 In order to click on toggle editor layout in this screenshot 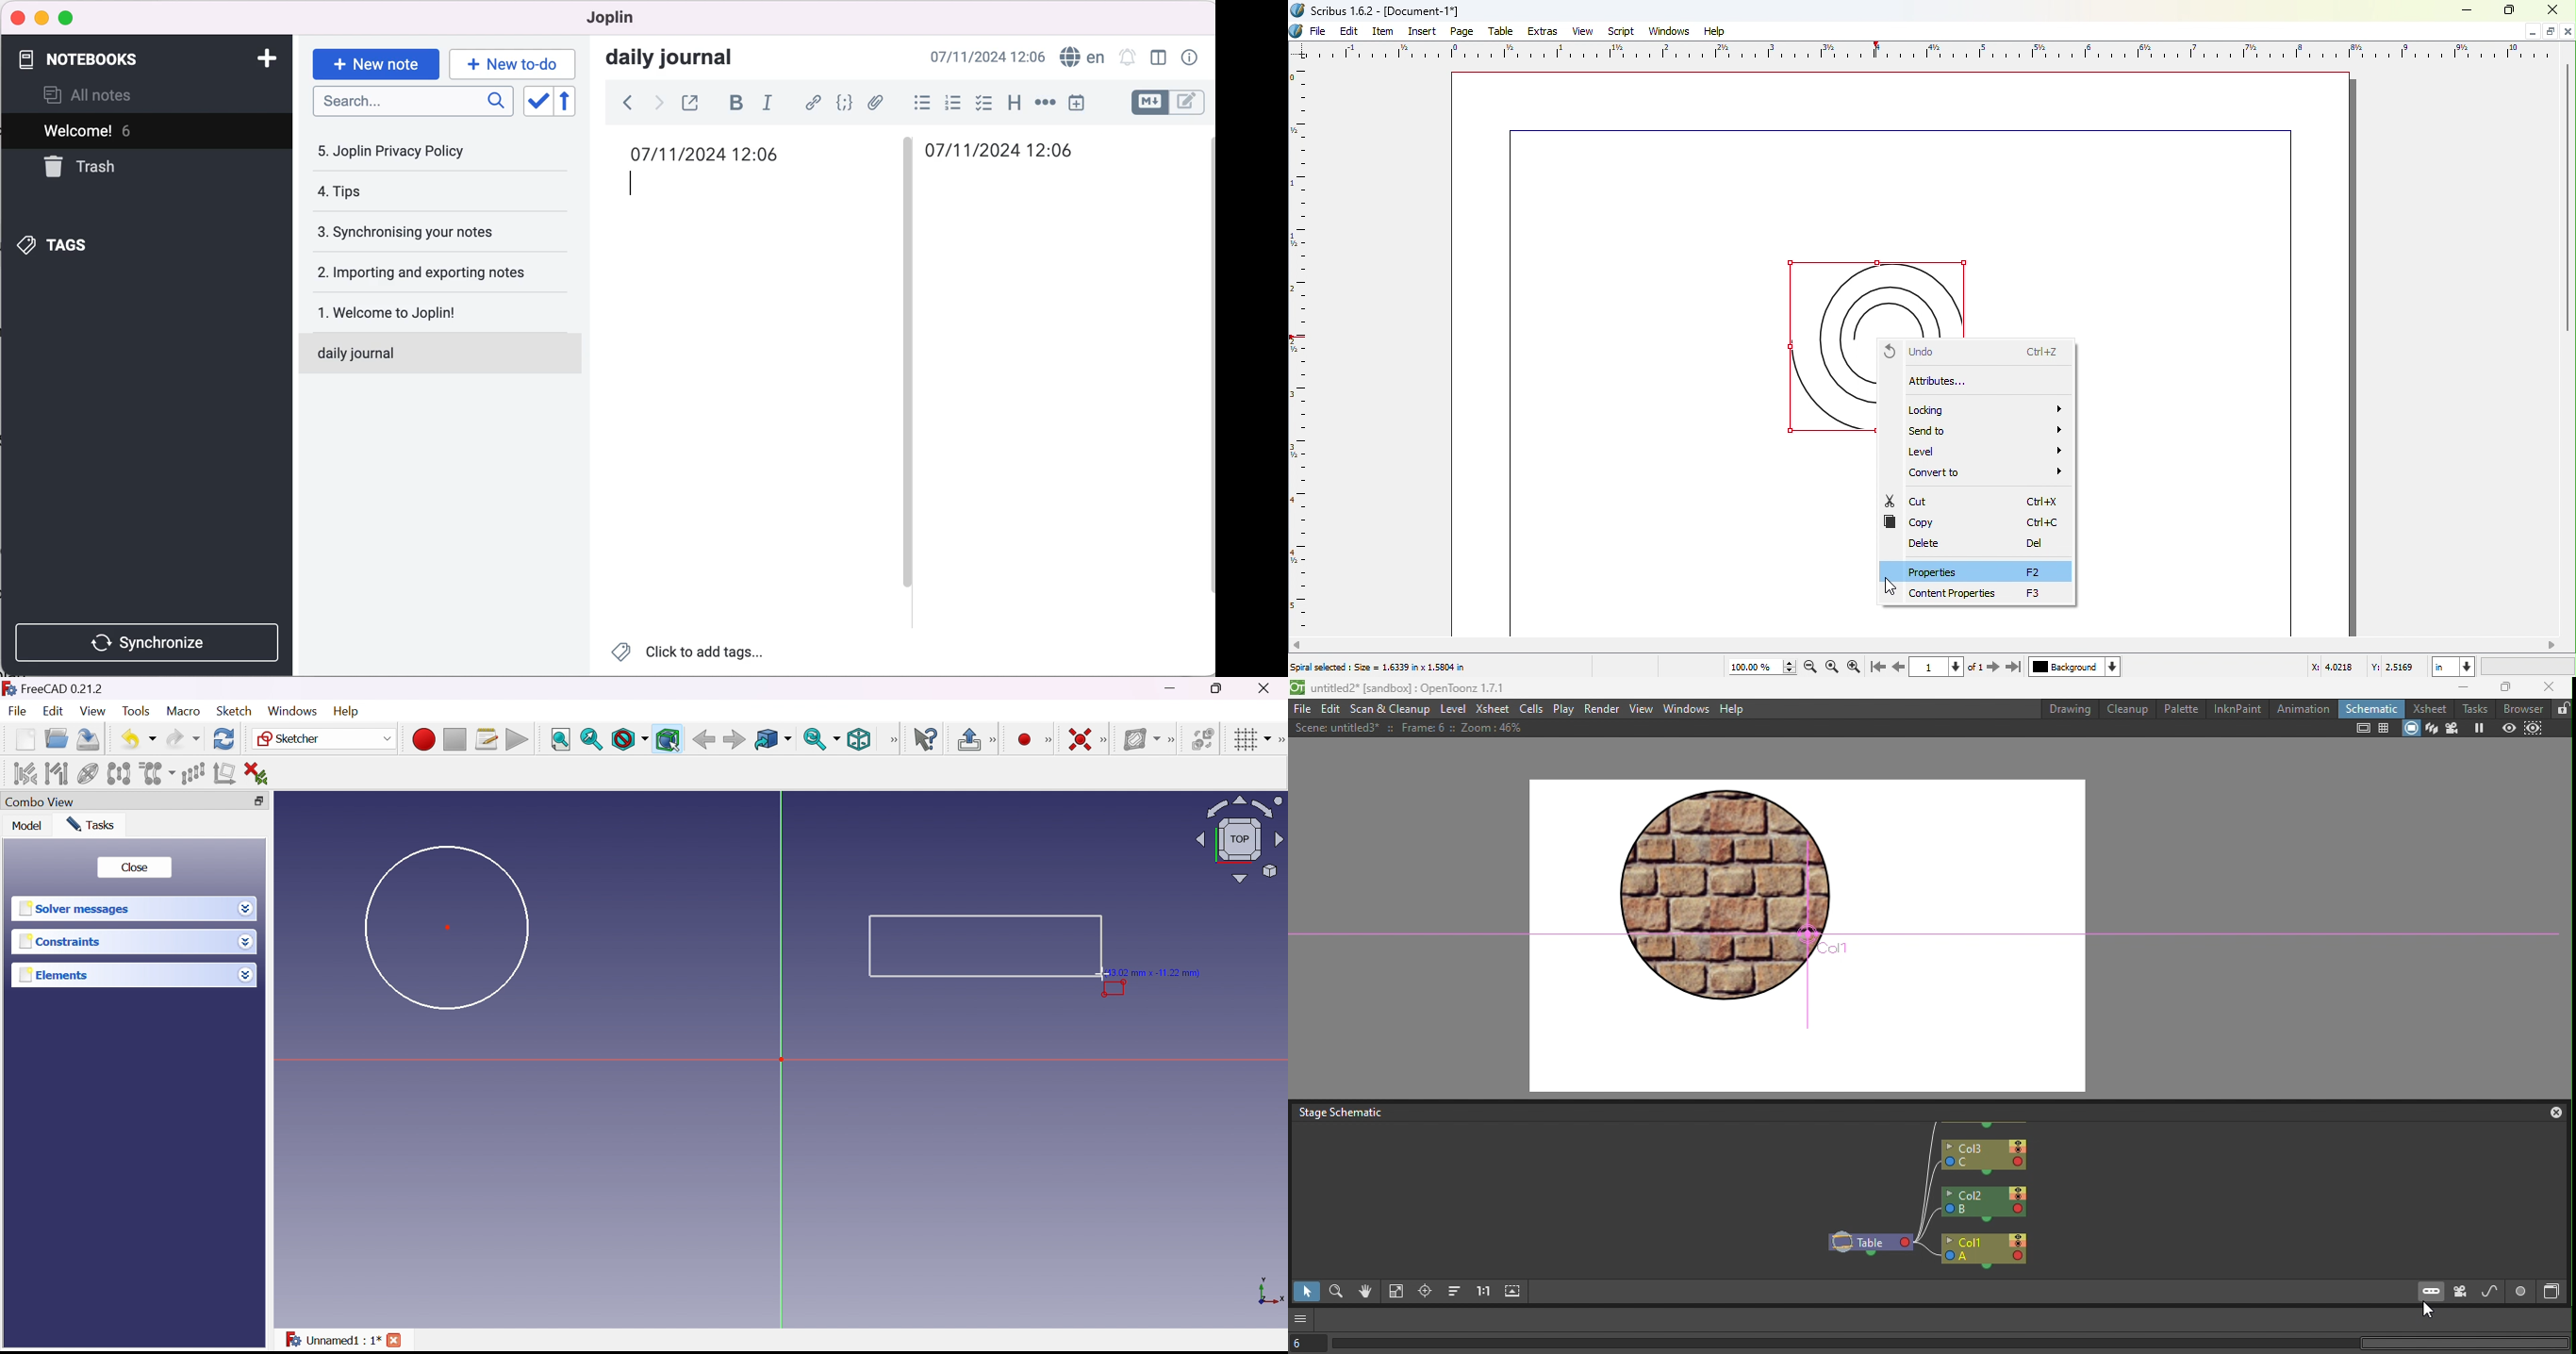, I will do `click(1158, 58)`.